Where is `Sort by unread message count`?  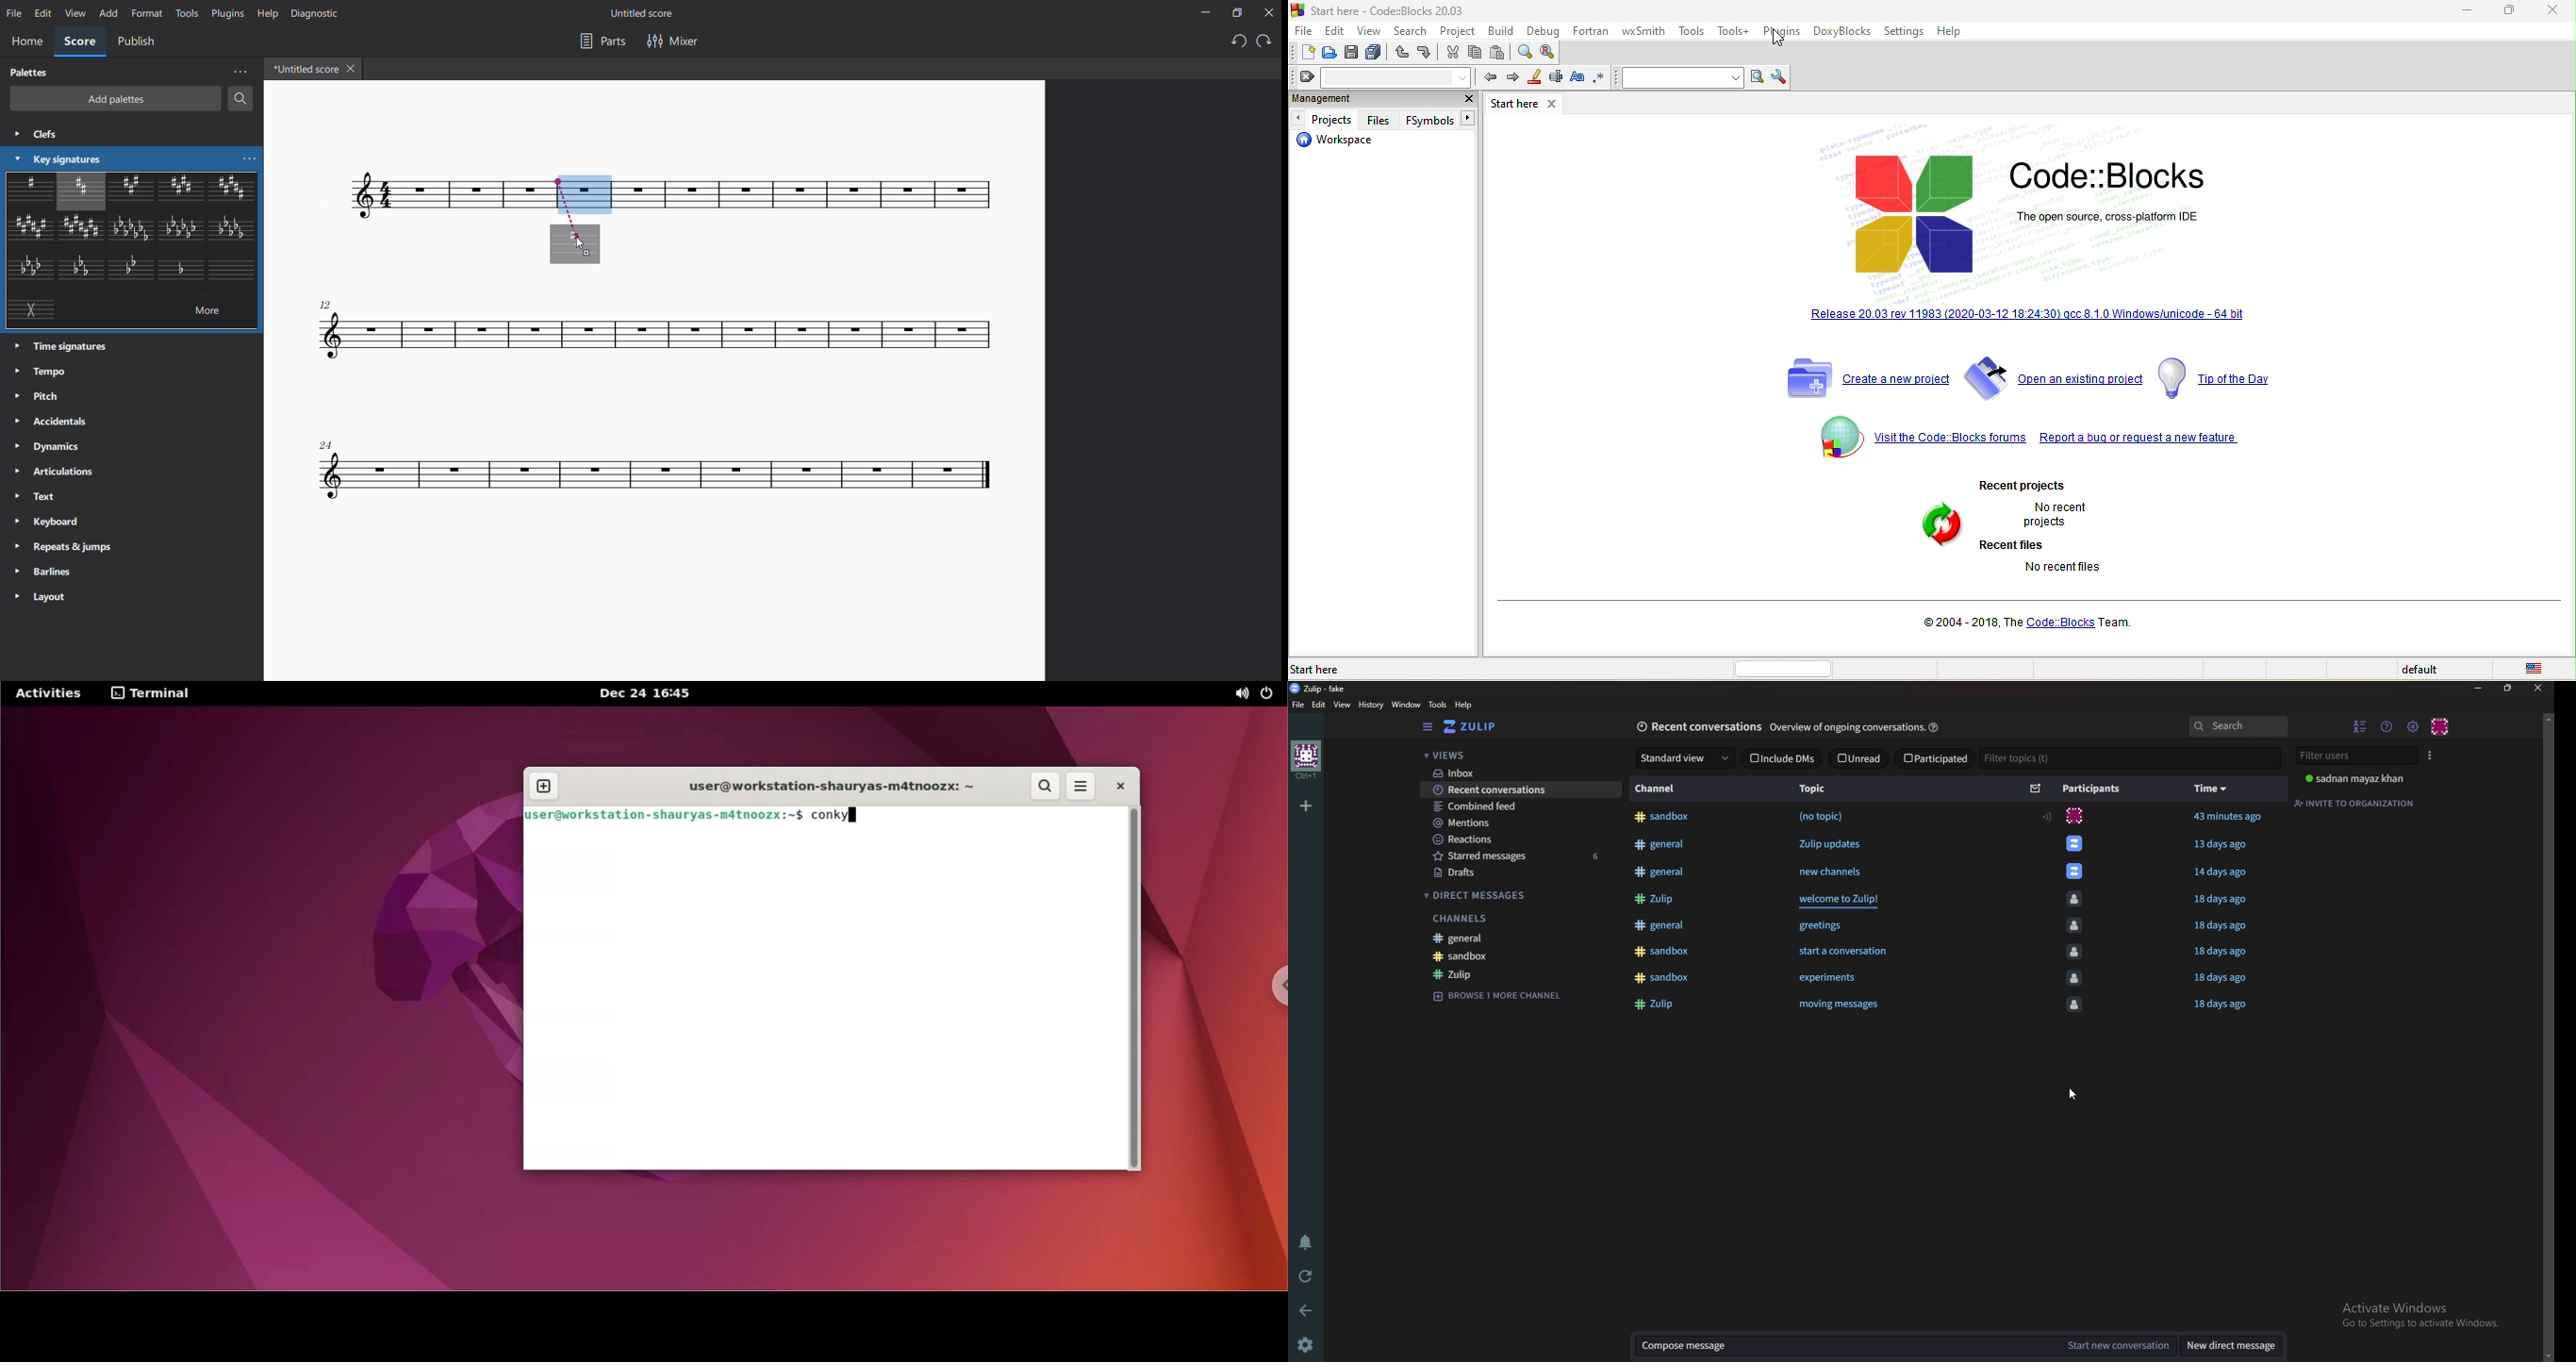
Sort by unread message count is located at coordinates (2036, 789).